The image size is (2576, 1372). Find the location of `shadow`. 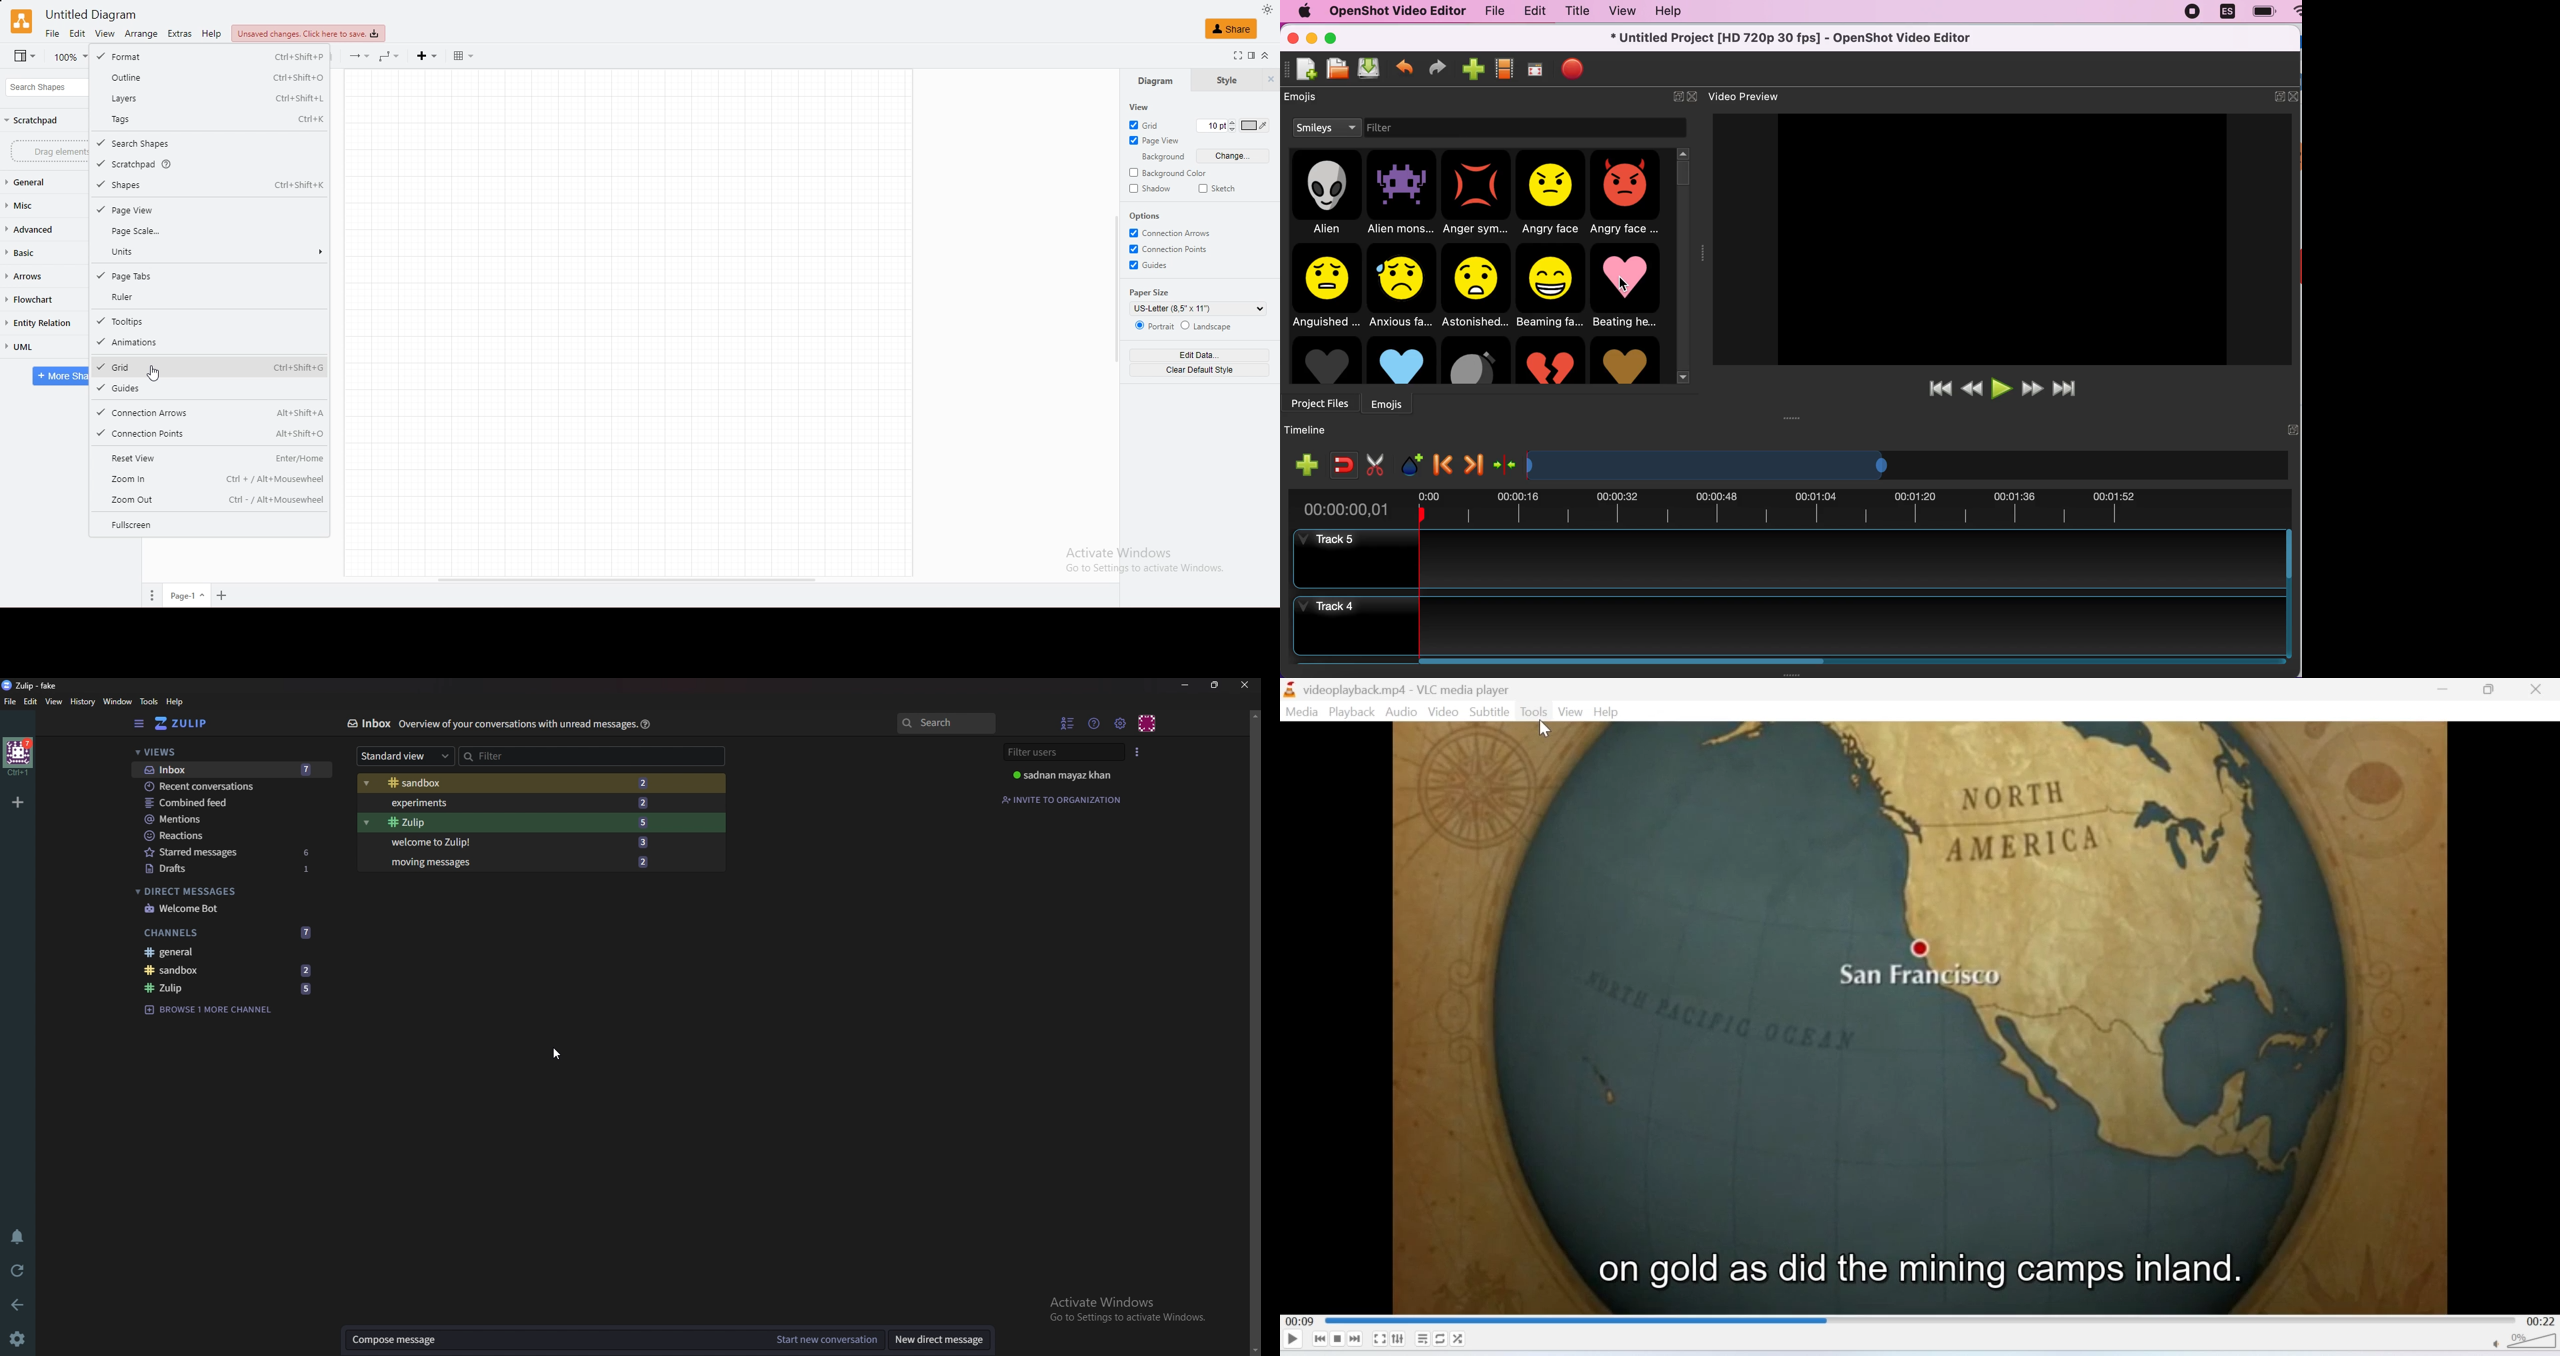

shadow is located at coordinates (1151, 188).